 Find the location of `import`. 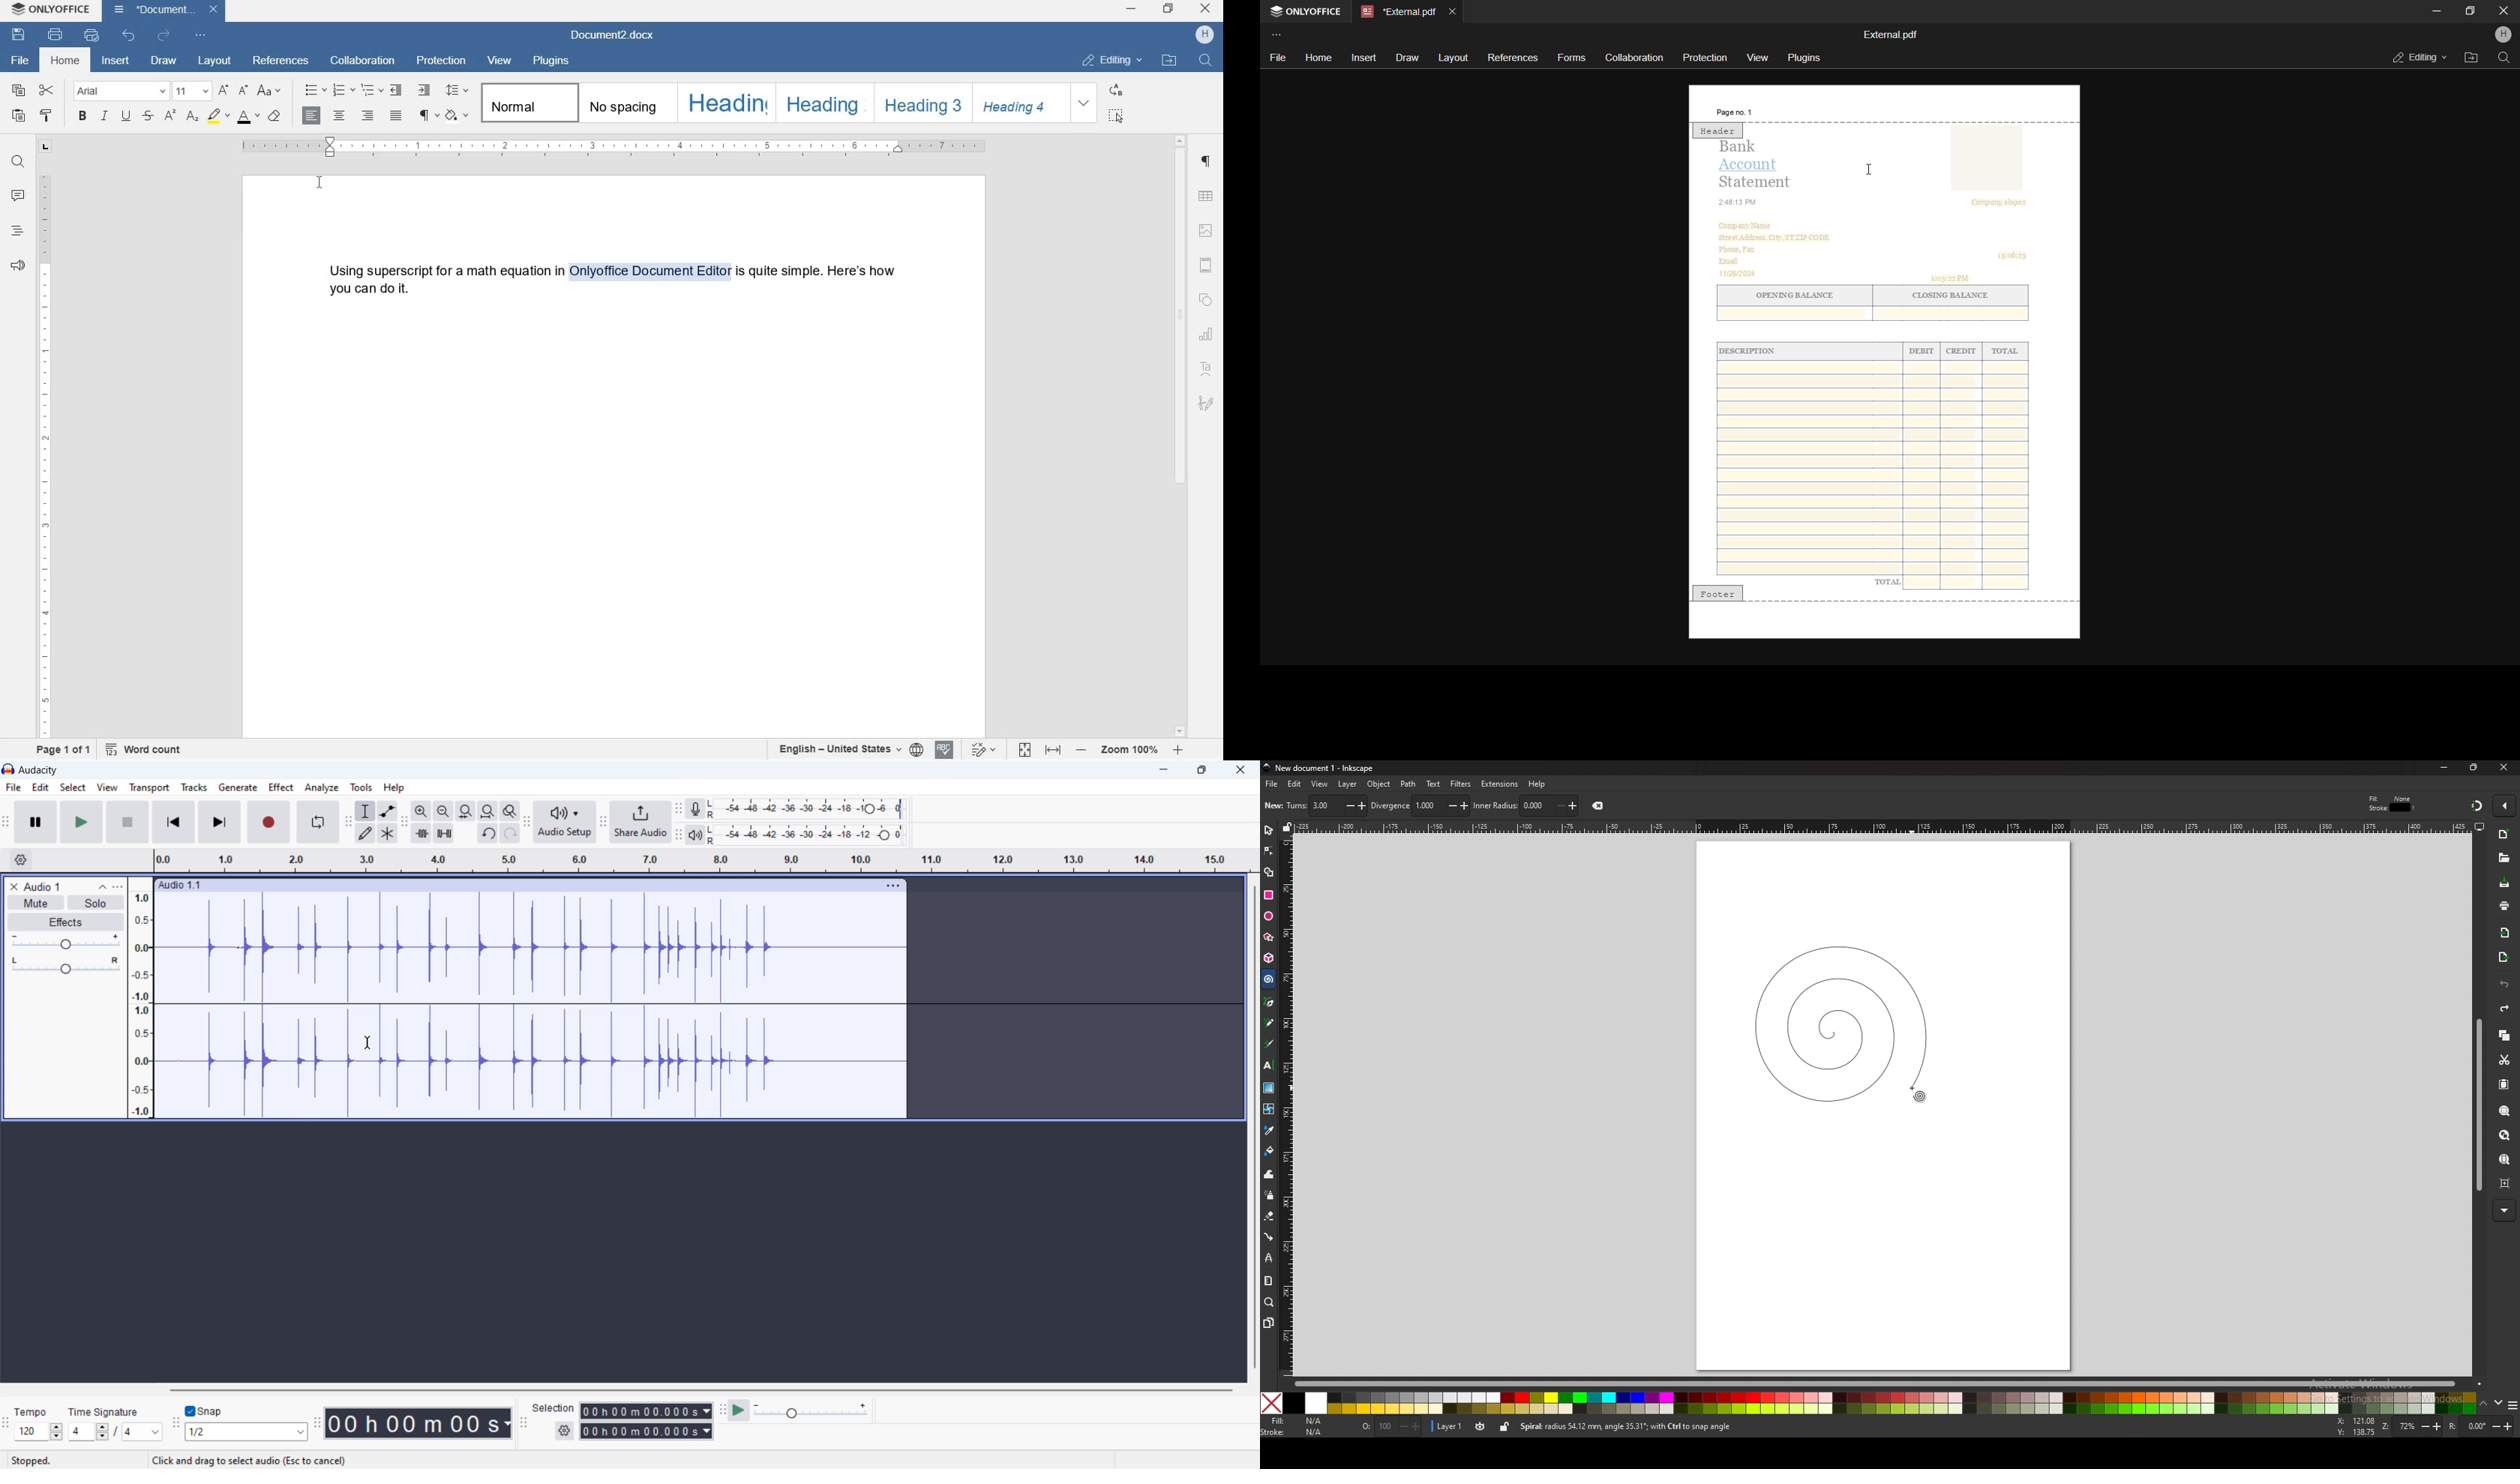

import is located at coordinates (2504, 933).